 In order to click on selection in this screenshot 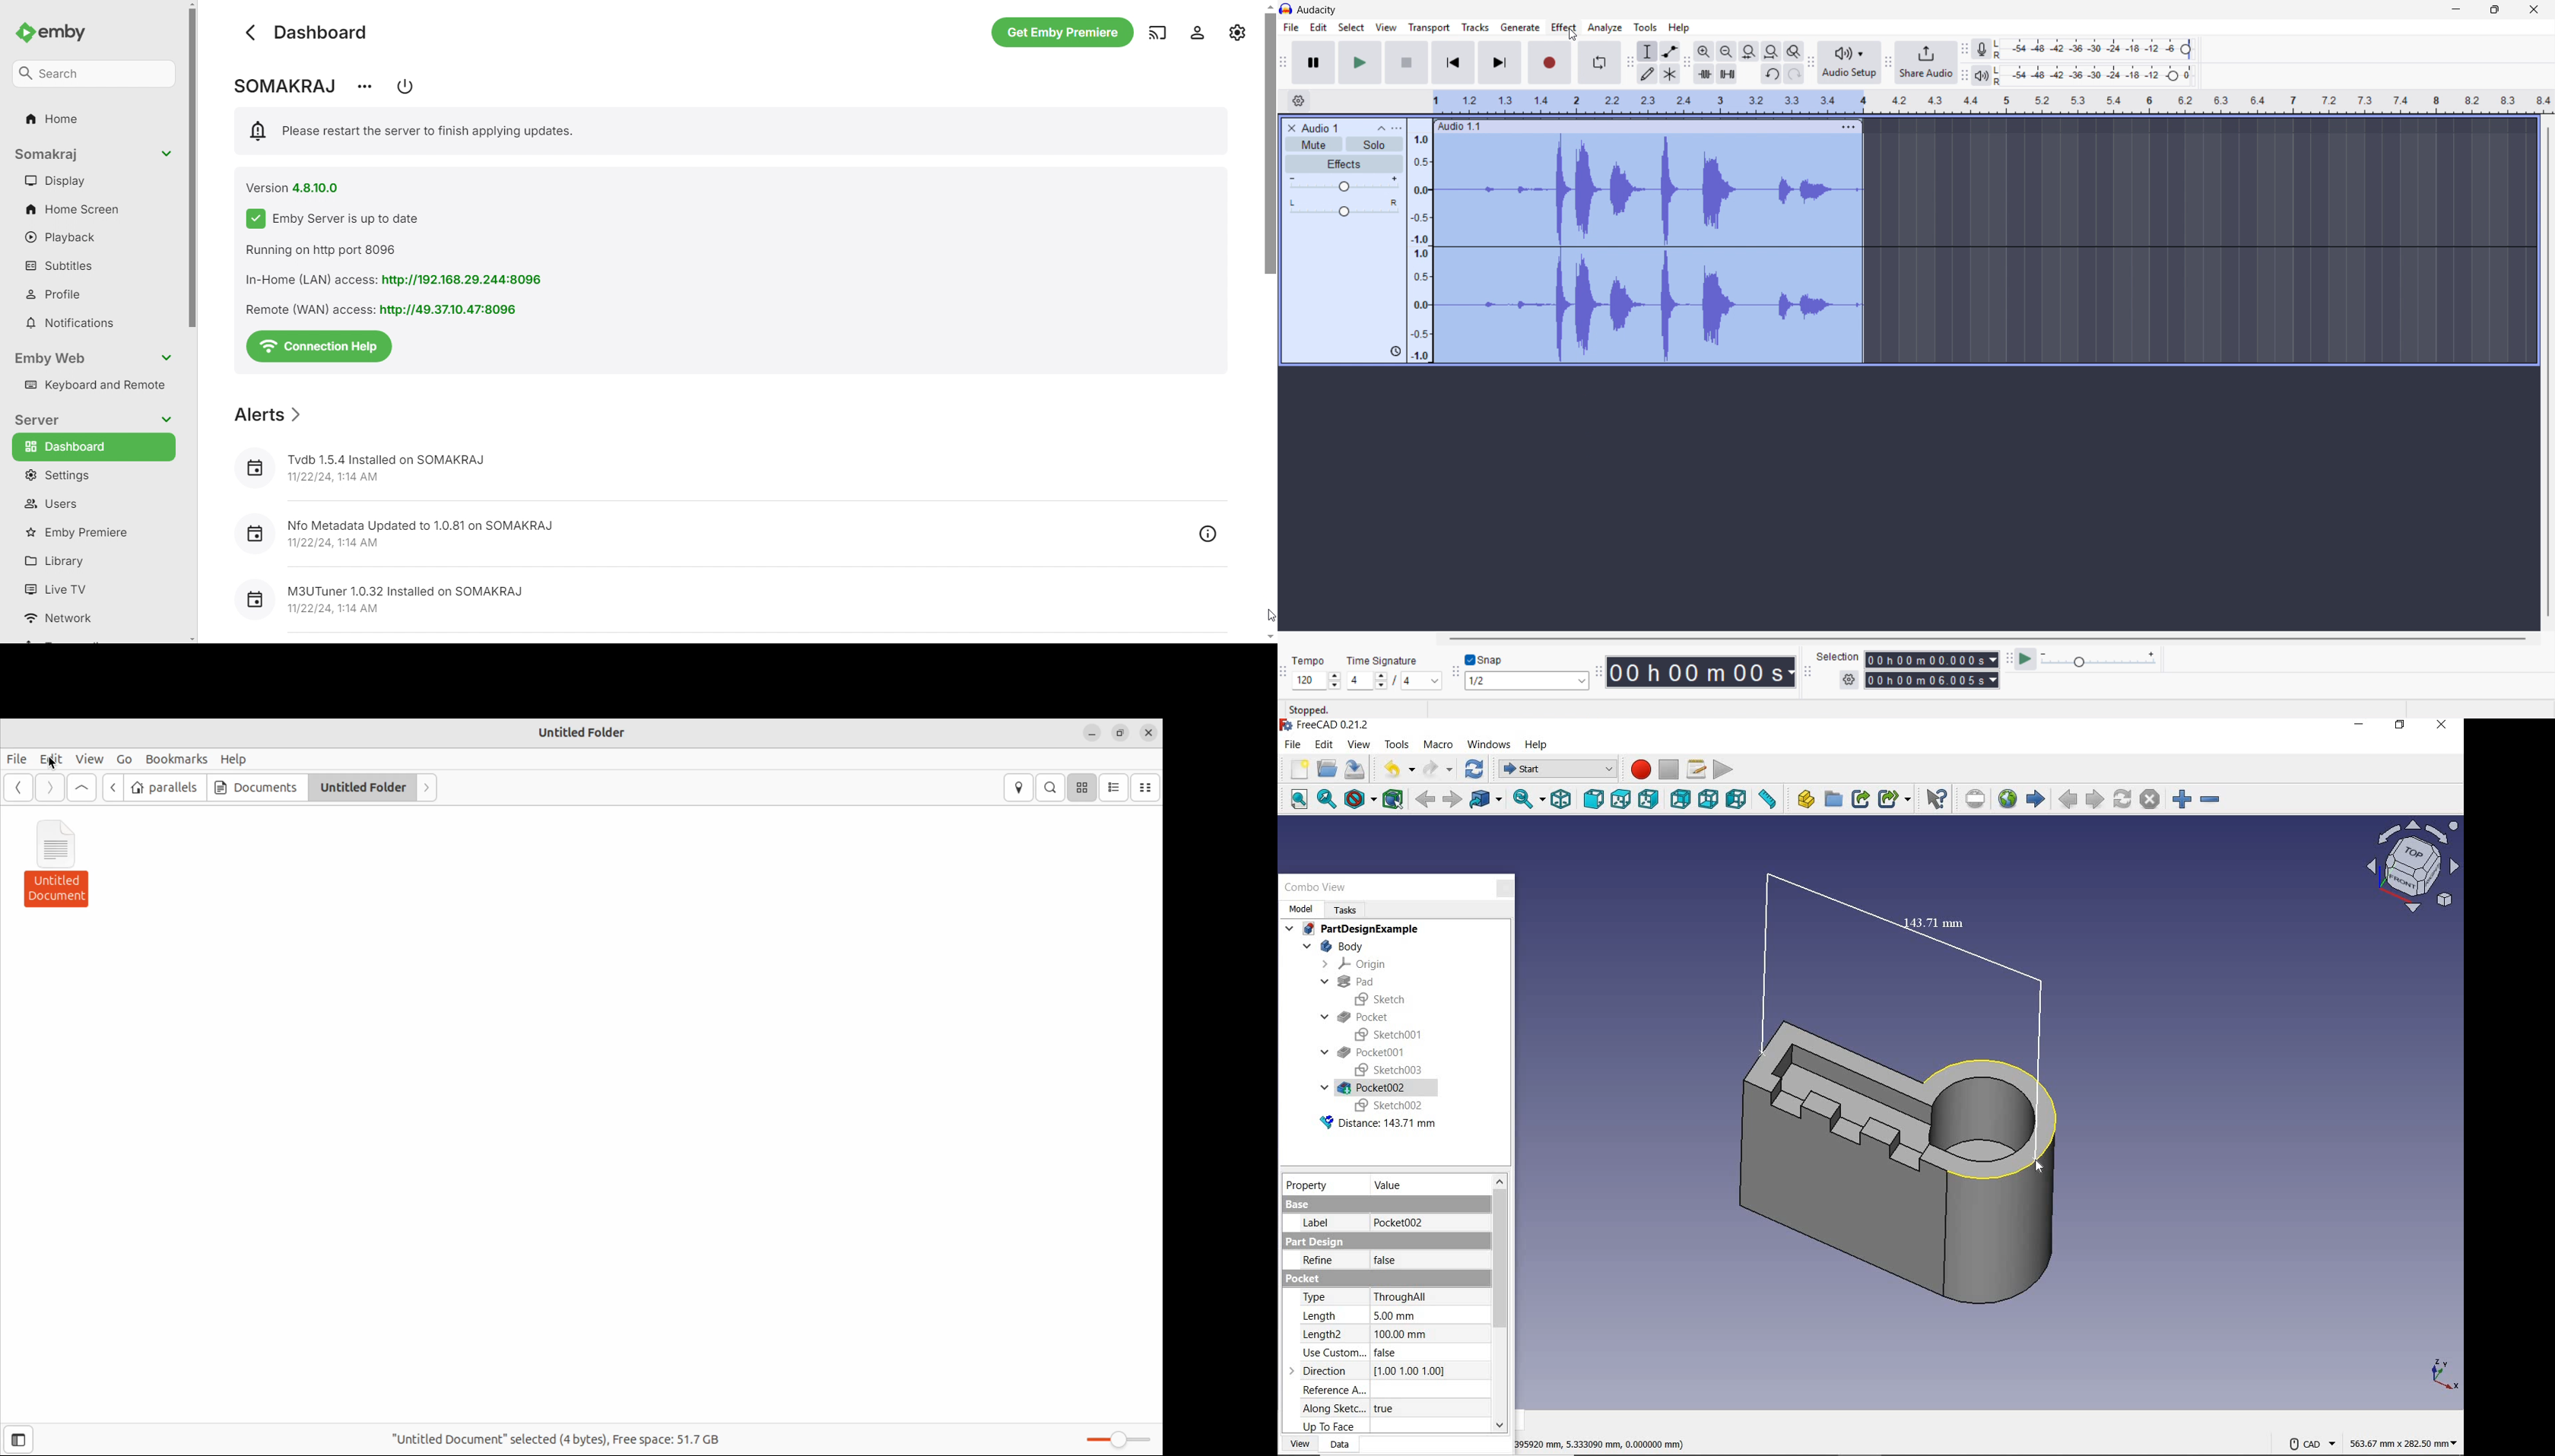, I will do `click(1838, 656)`.